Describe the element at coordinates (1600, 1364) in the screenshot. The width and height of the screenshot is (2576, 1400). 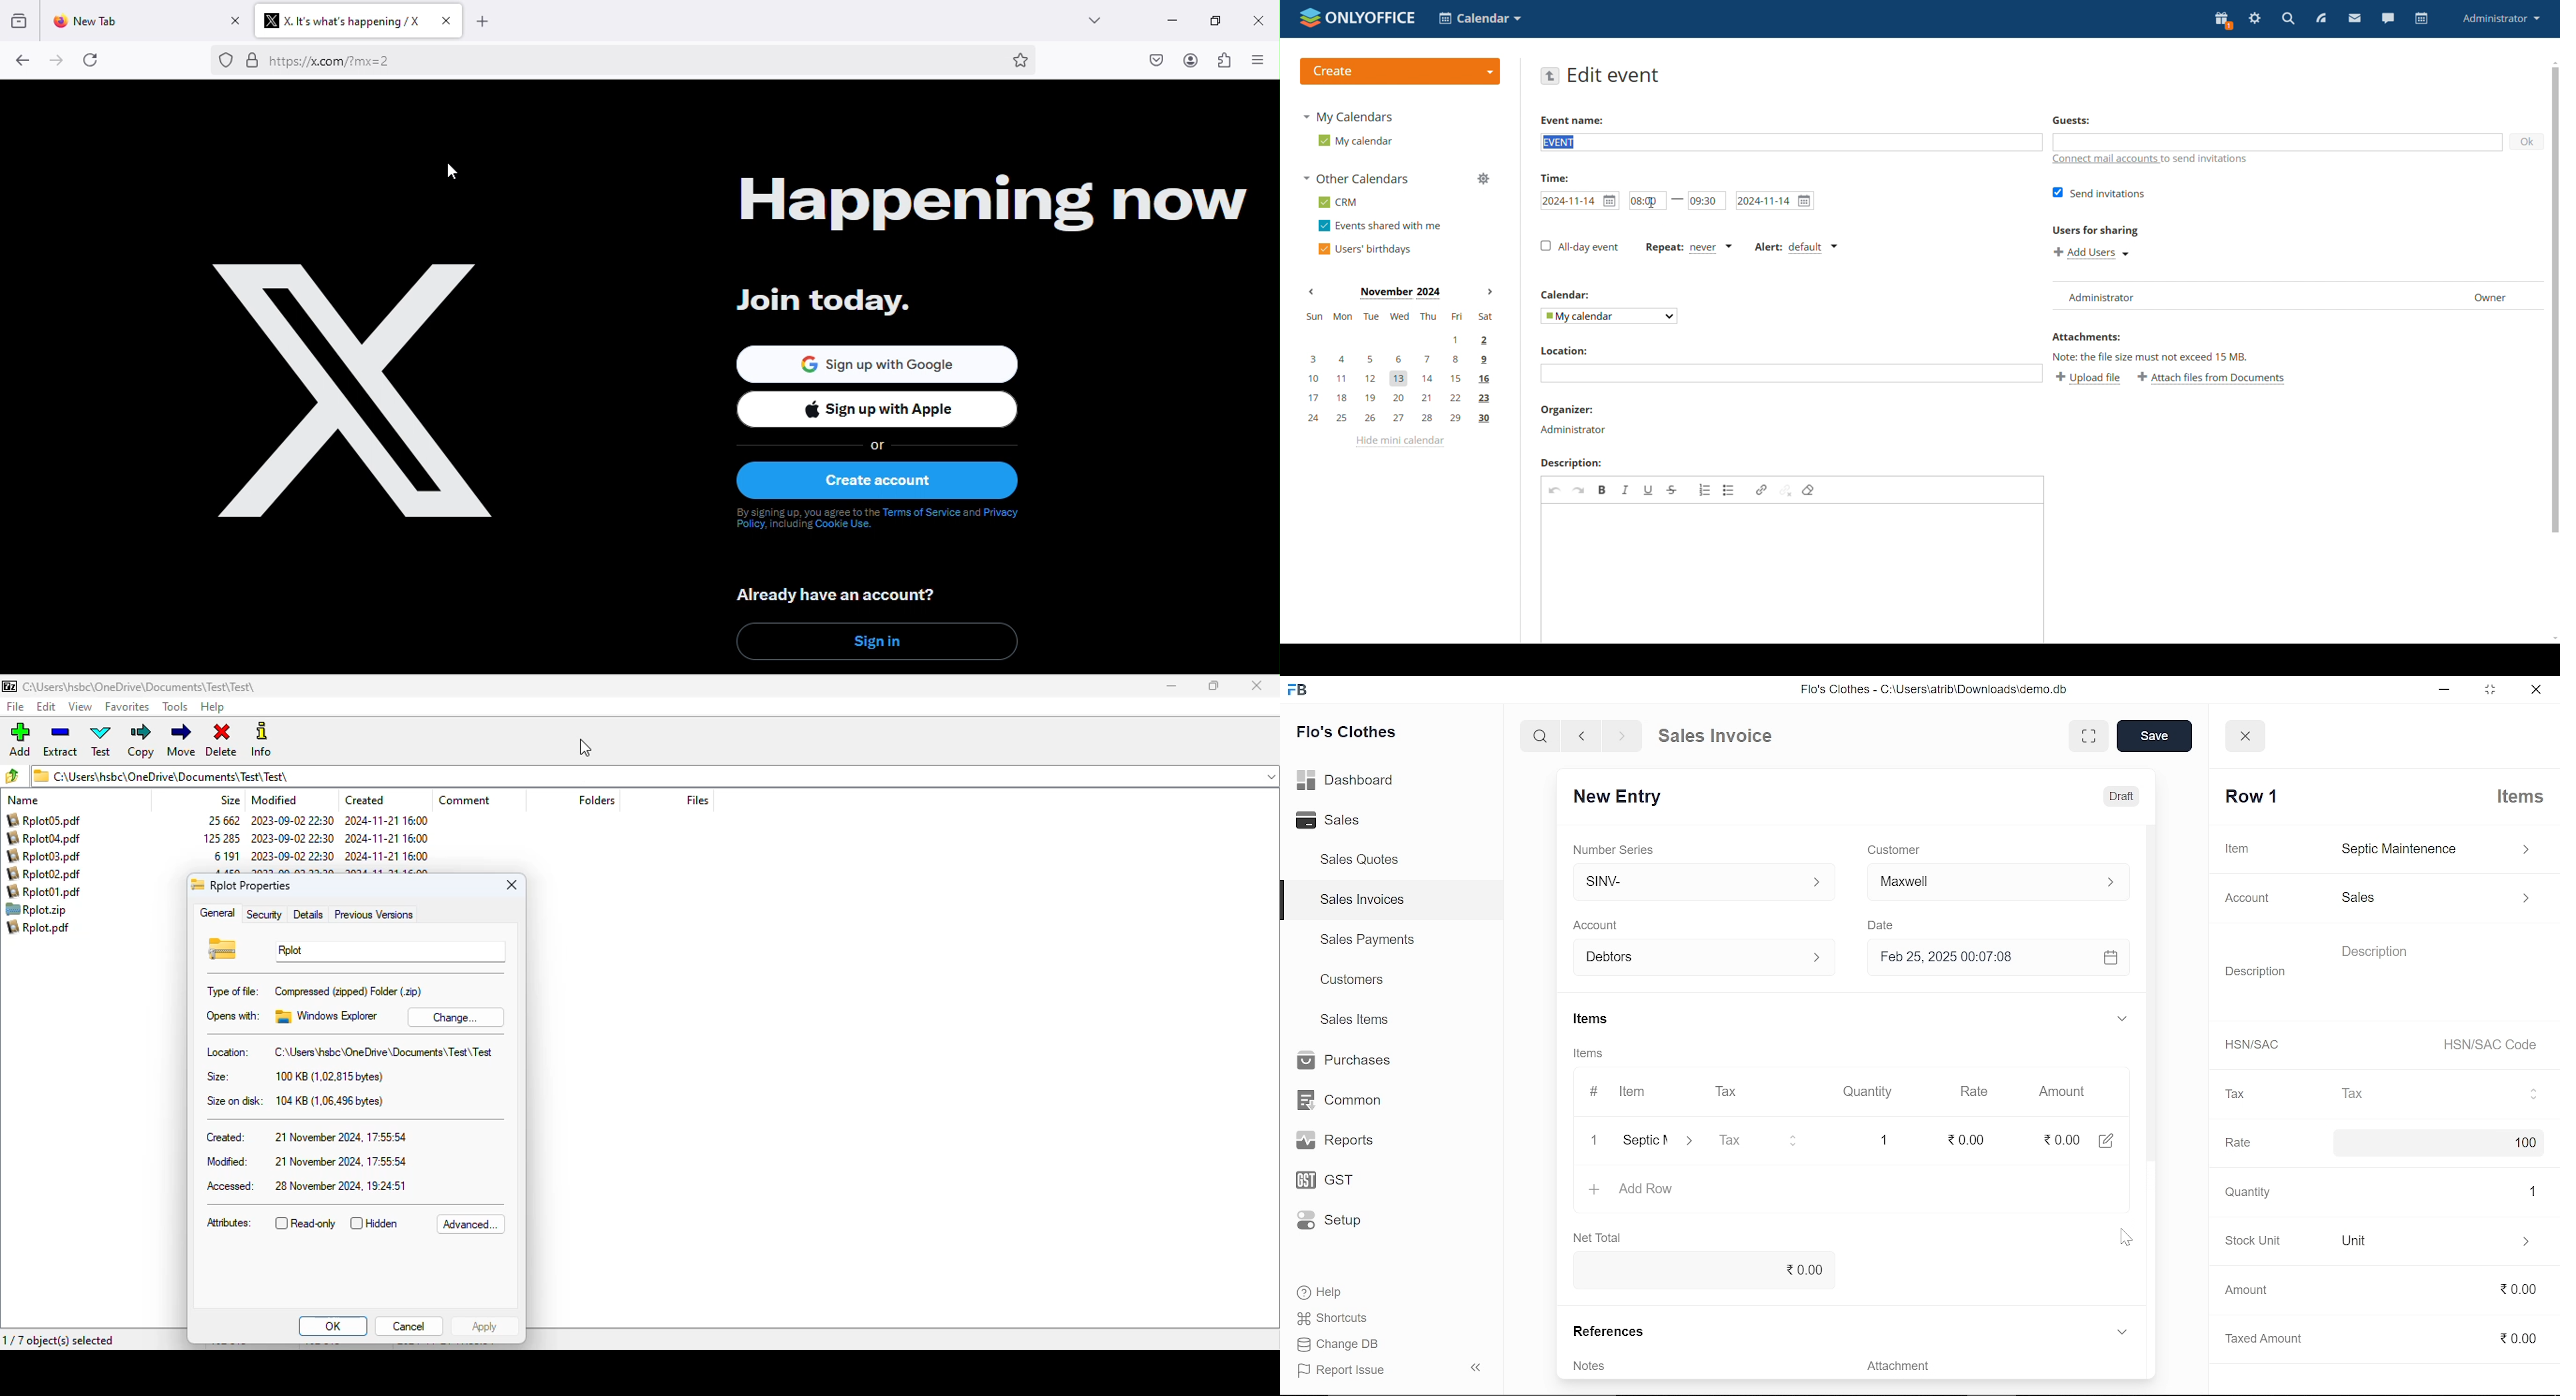
I see `Add invoice terms` at that location.